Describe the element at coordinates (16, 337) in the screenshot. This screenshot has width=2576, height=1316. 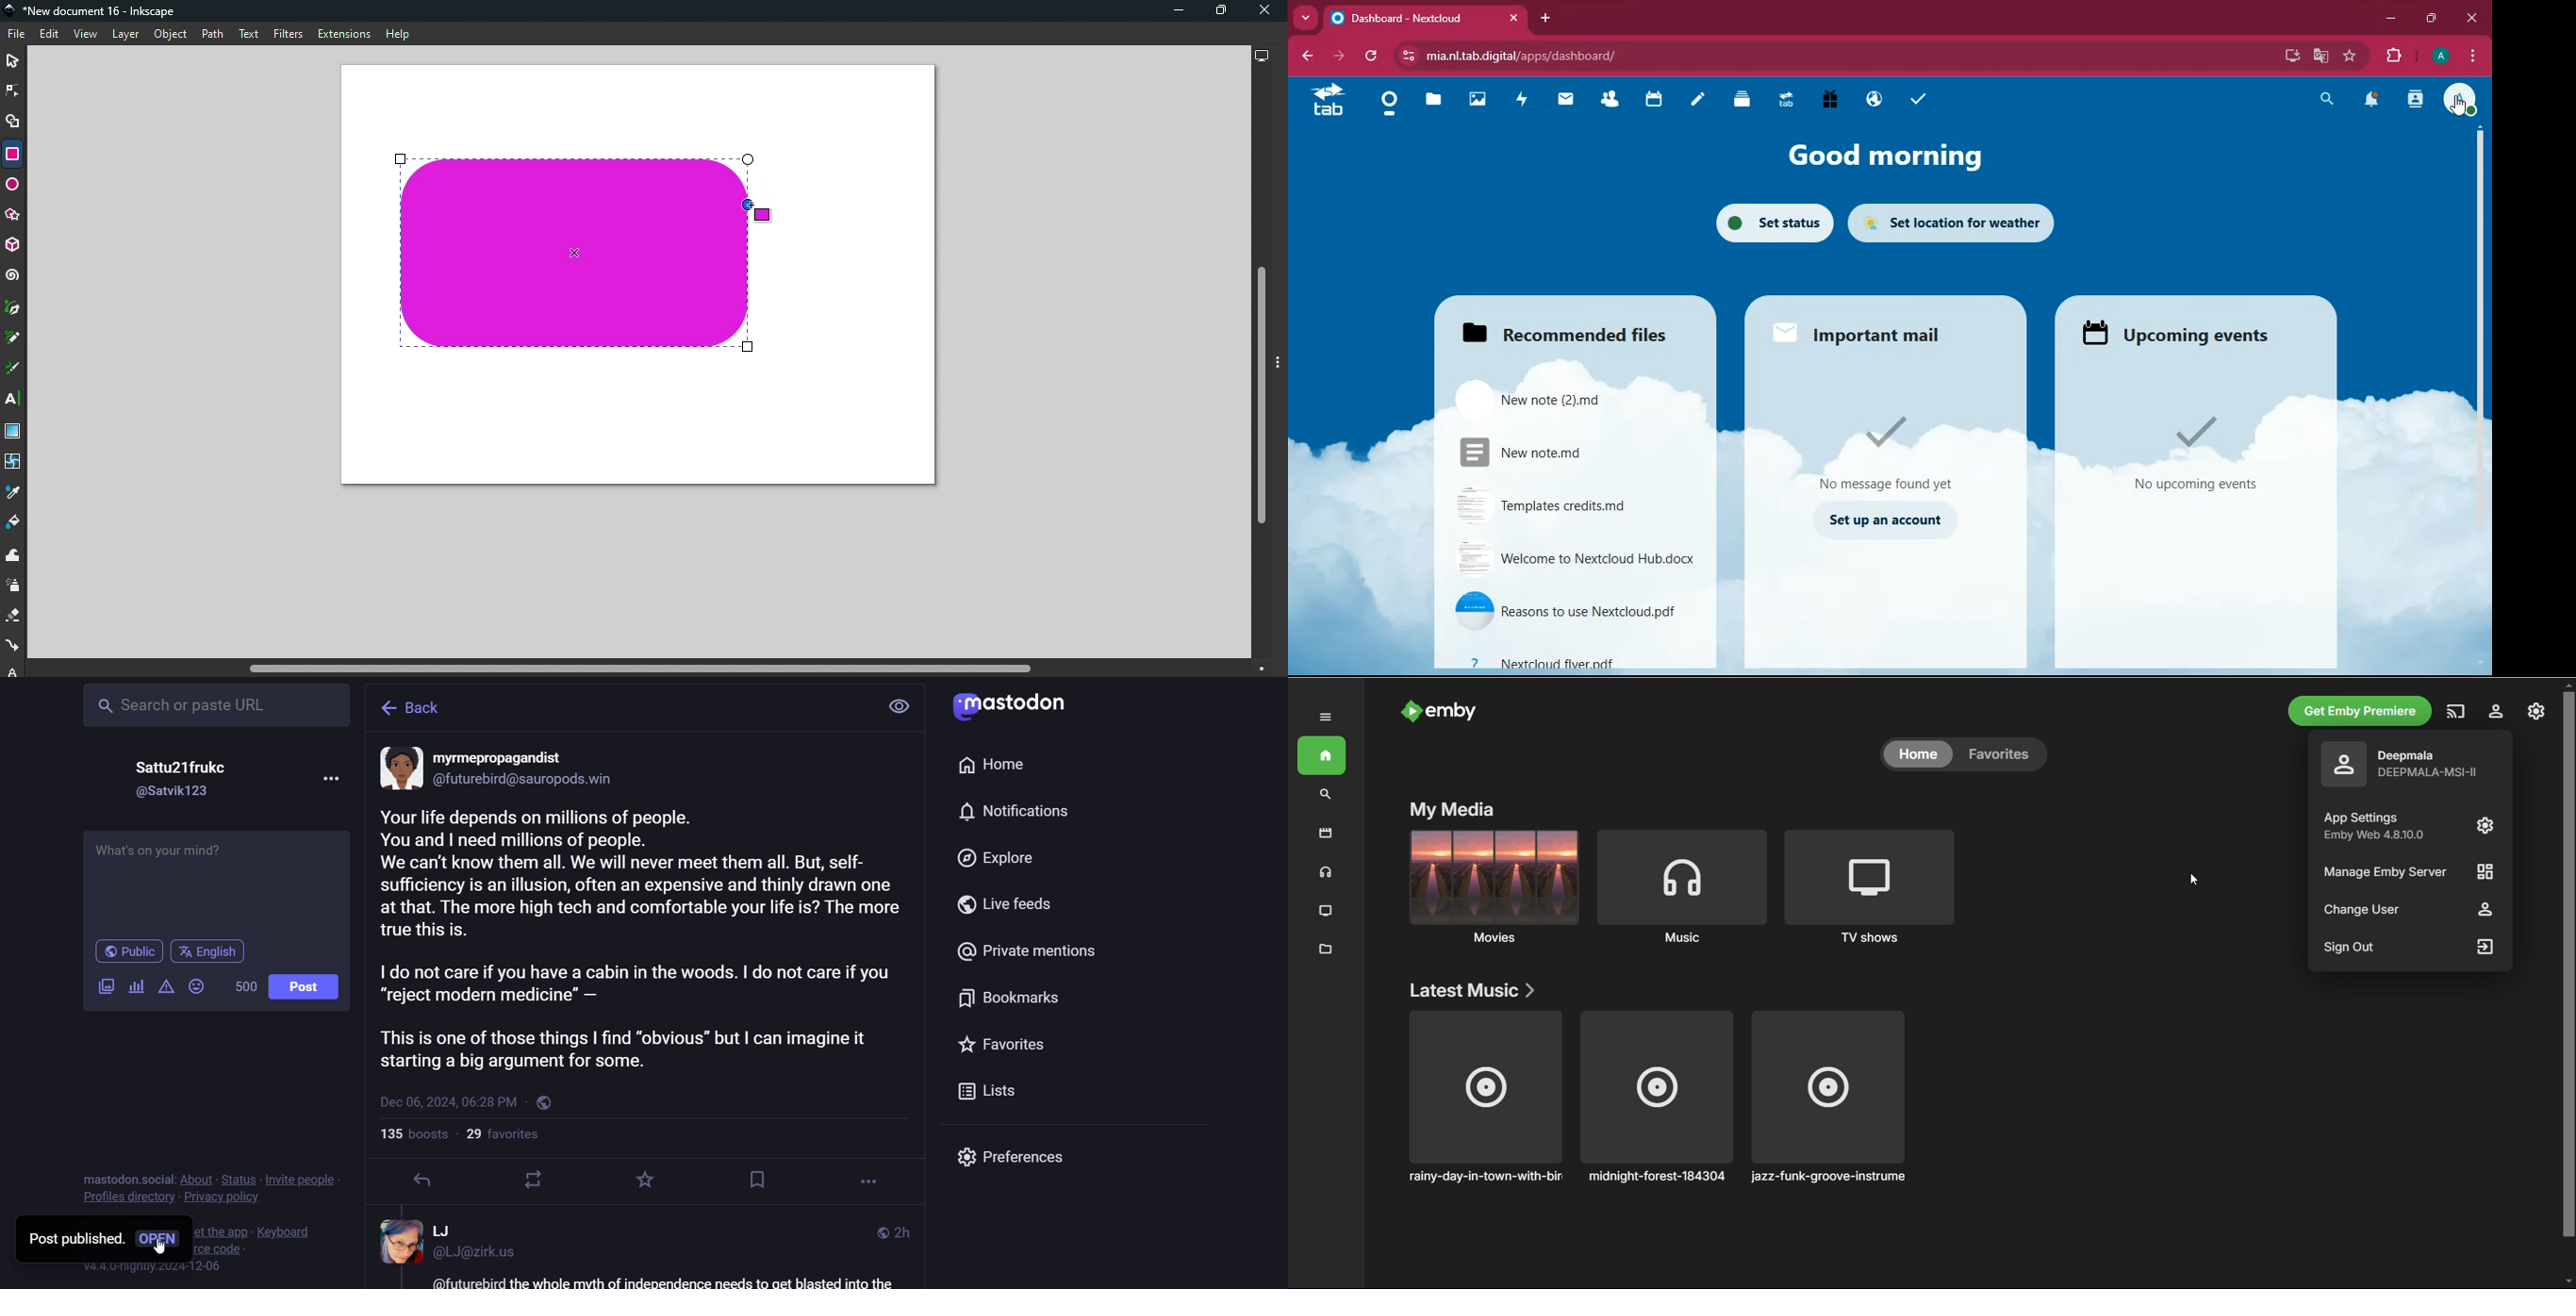
I see `Pencil tool` at that location.